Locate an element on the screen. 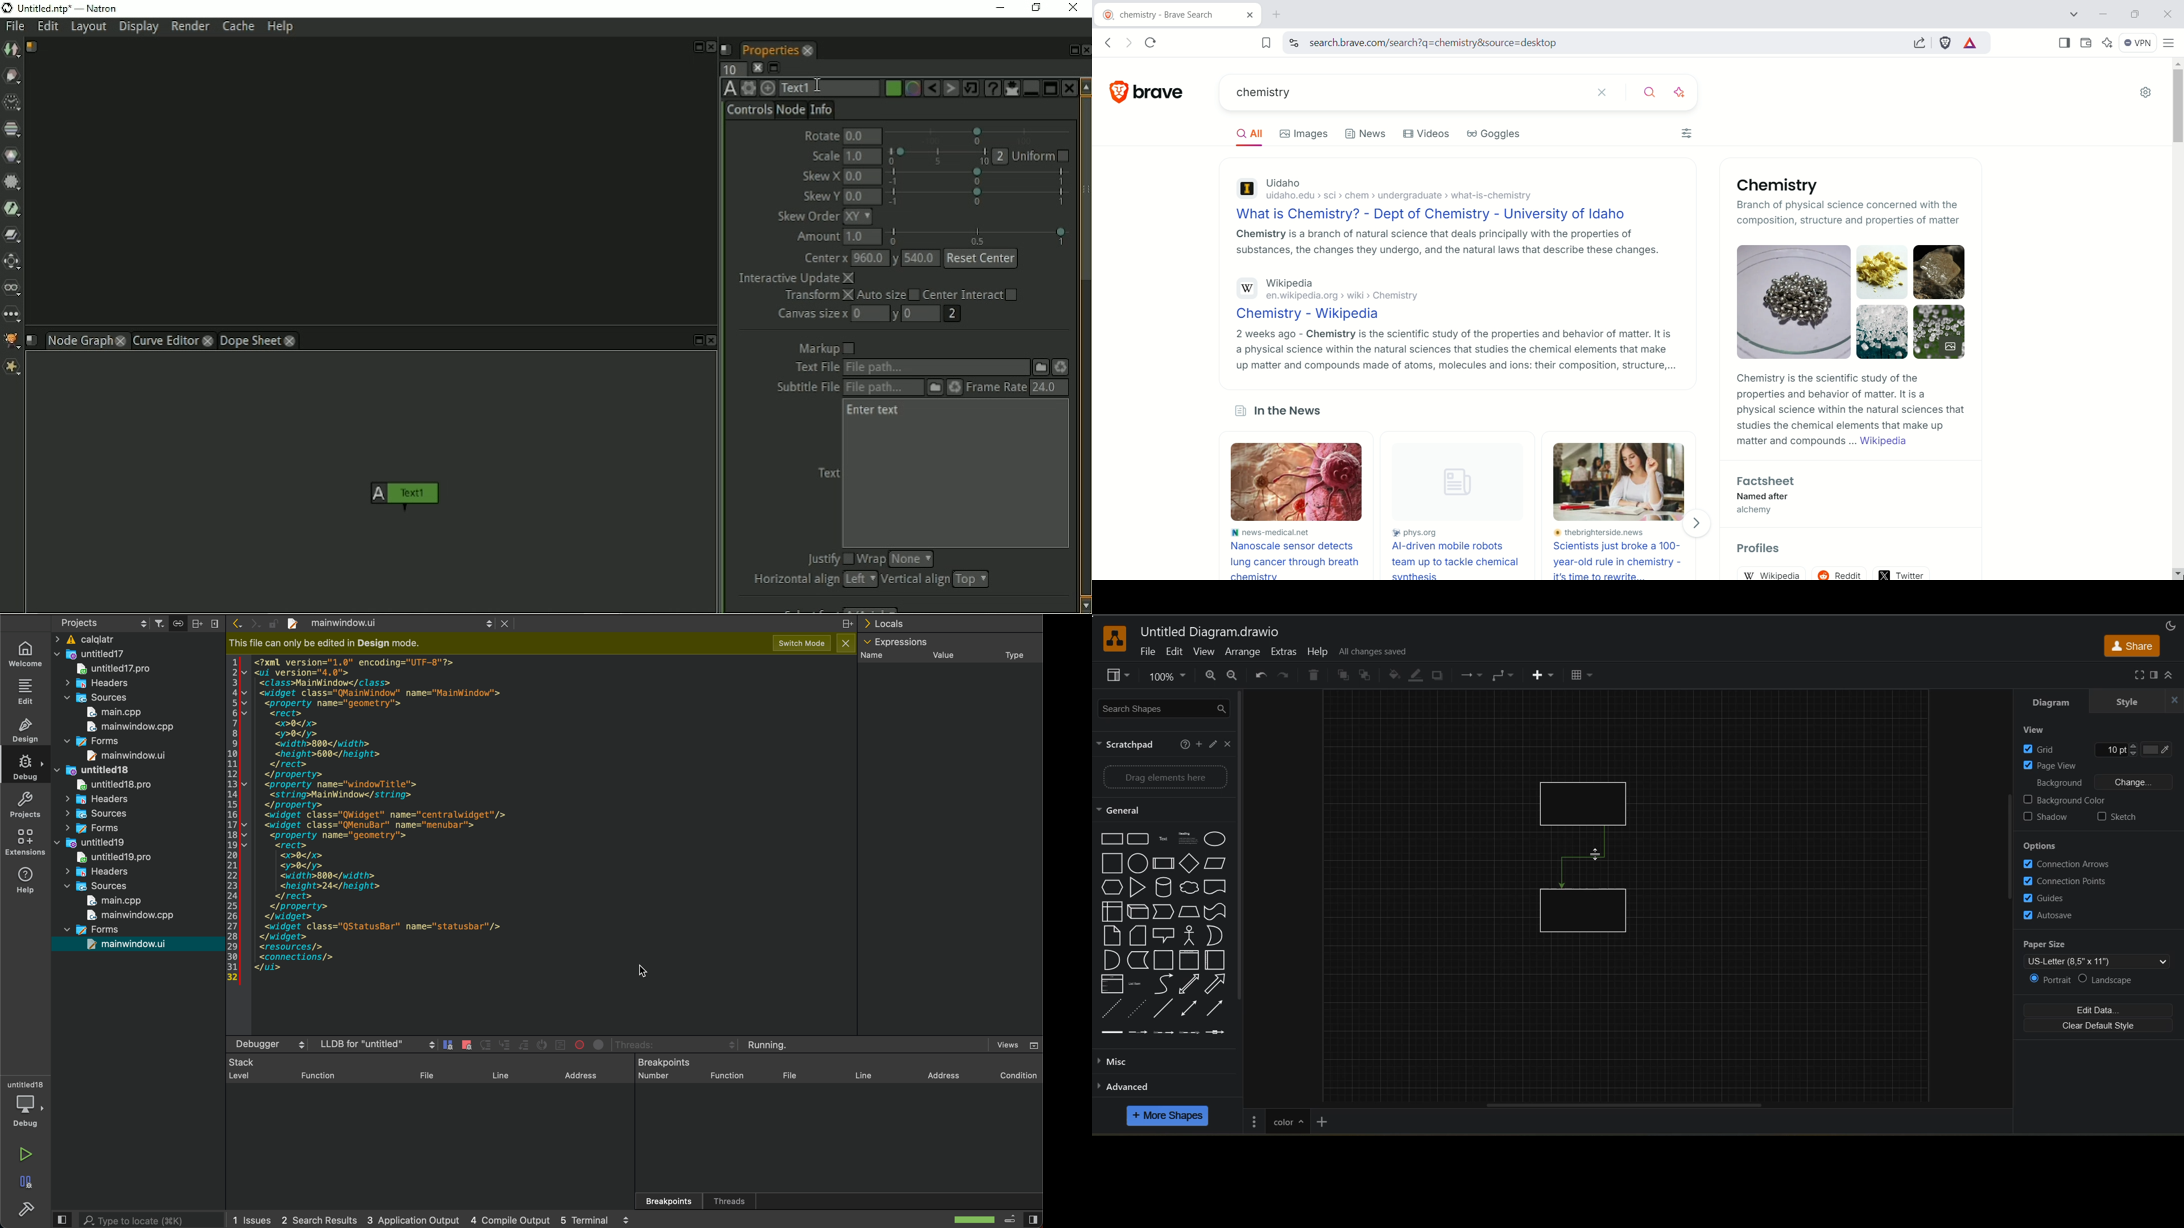 The image size is (2184, 1232). Hexagon is located at coordinates (1111, 888).